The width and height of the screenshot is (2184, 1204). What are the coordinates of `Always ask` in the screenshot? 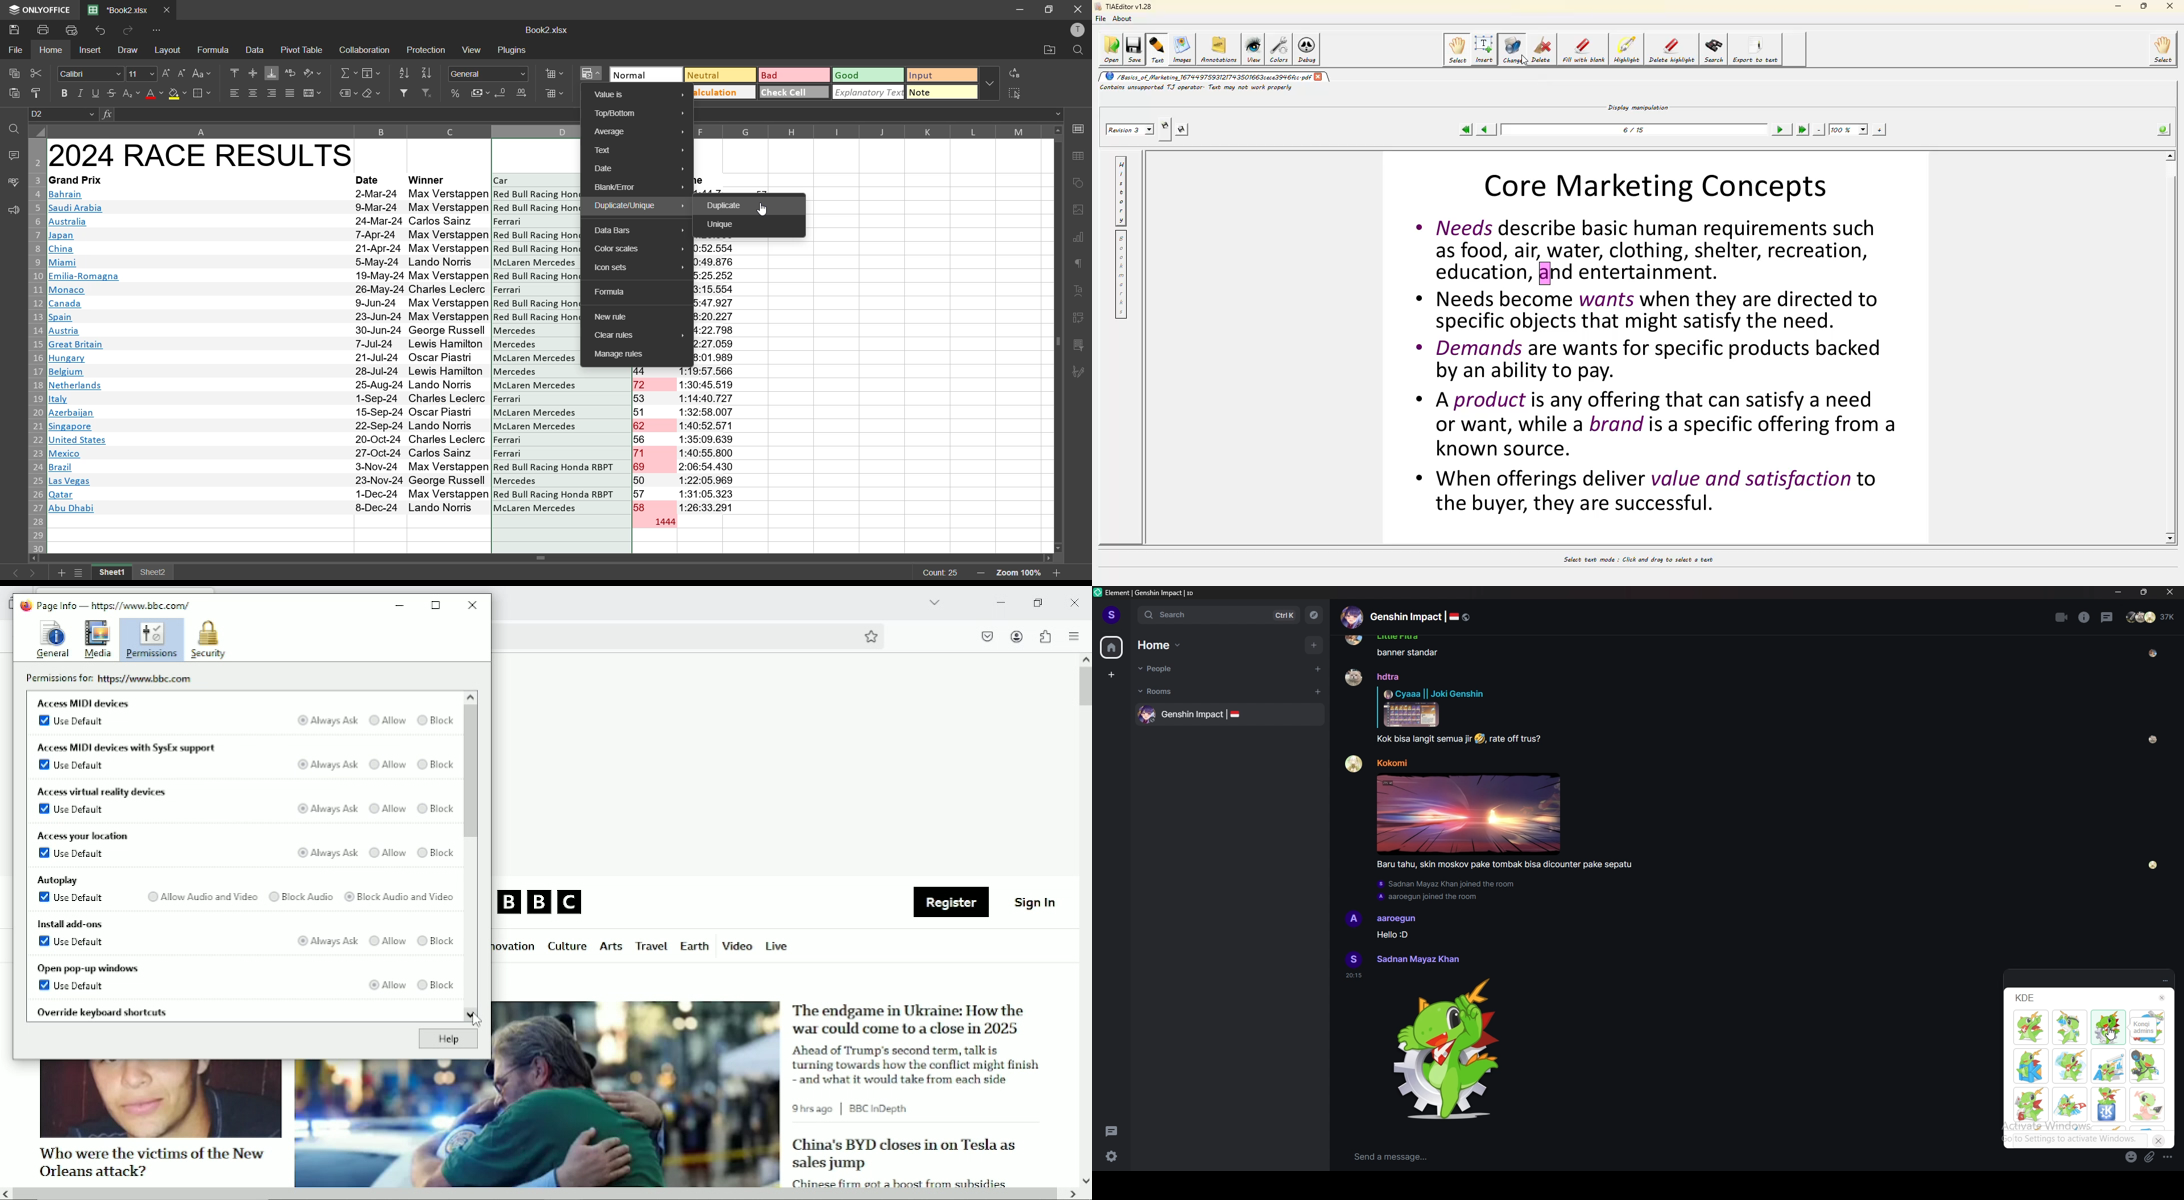 It's located at (328, 719).